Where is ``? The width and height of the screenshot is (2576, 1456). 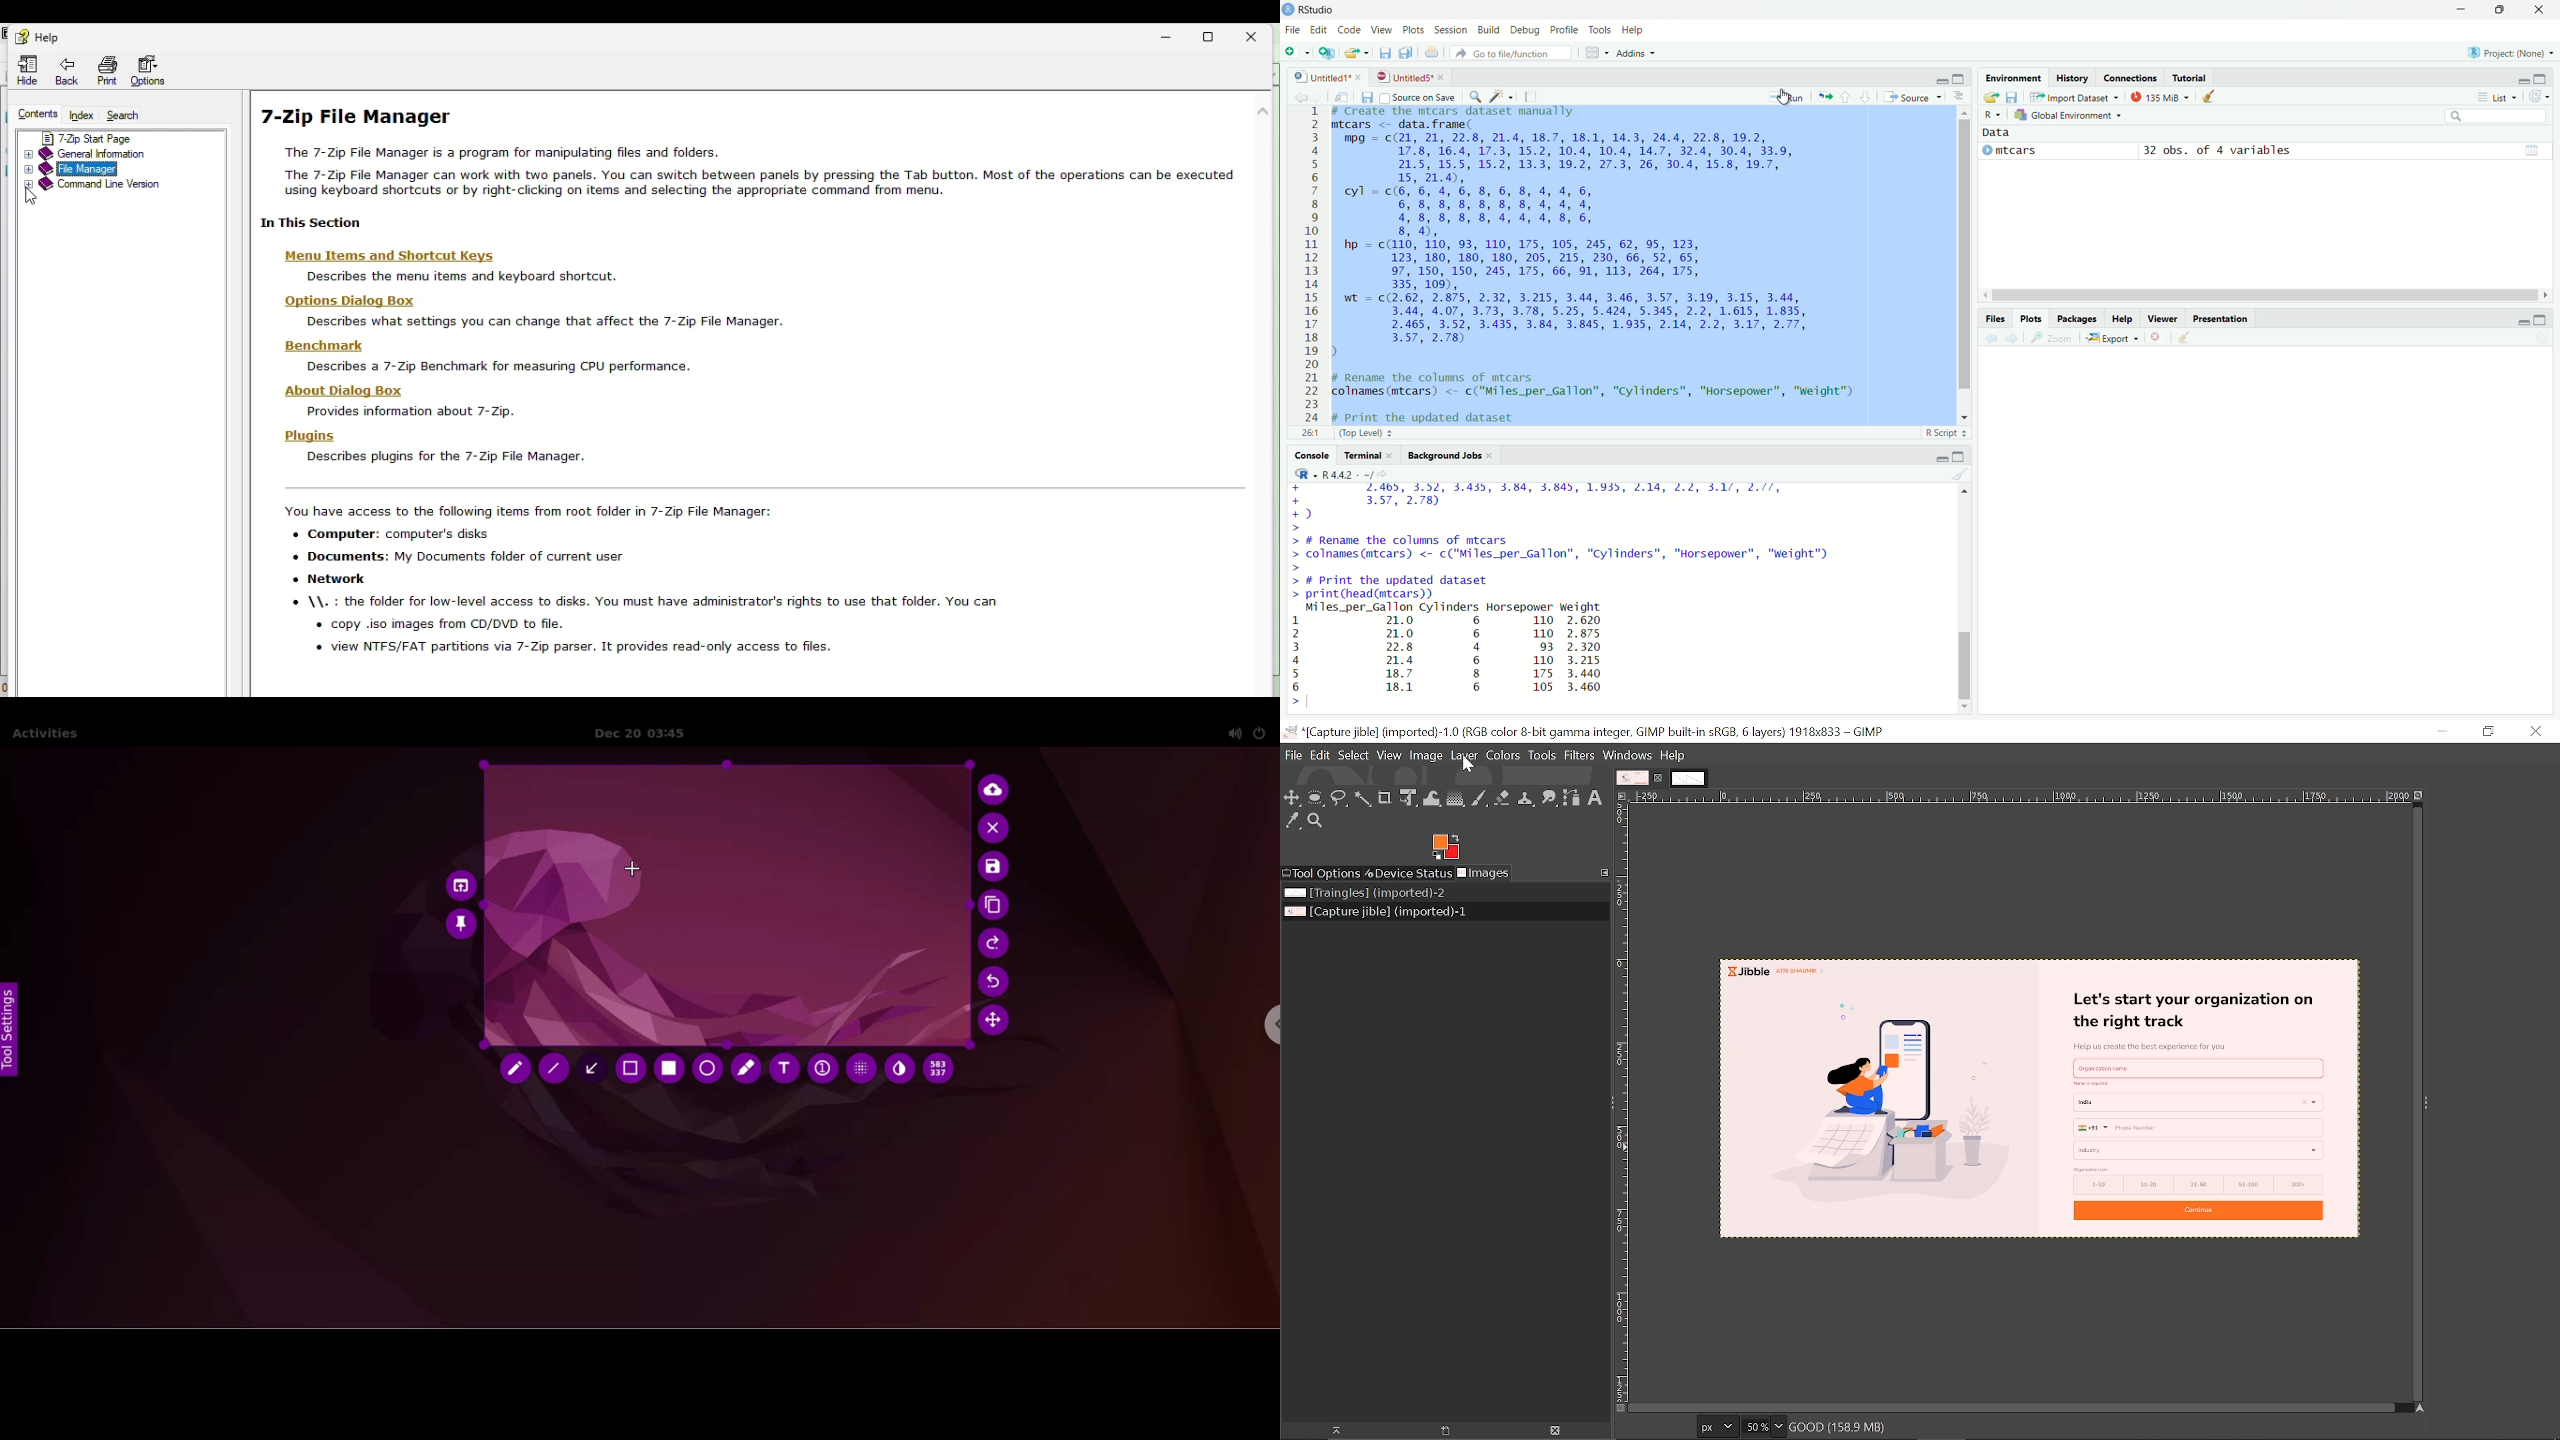
 is located at coordinates (1673, 755).